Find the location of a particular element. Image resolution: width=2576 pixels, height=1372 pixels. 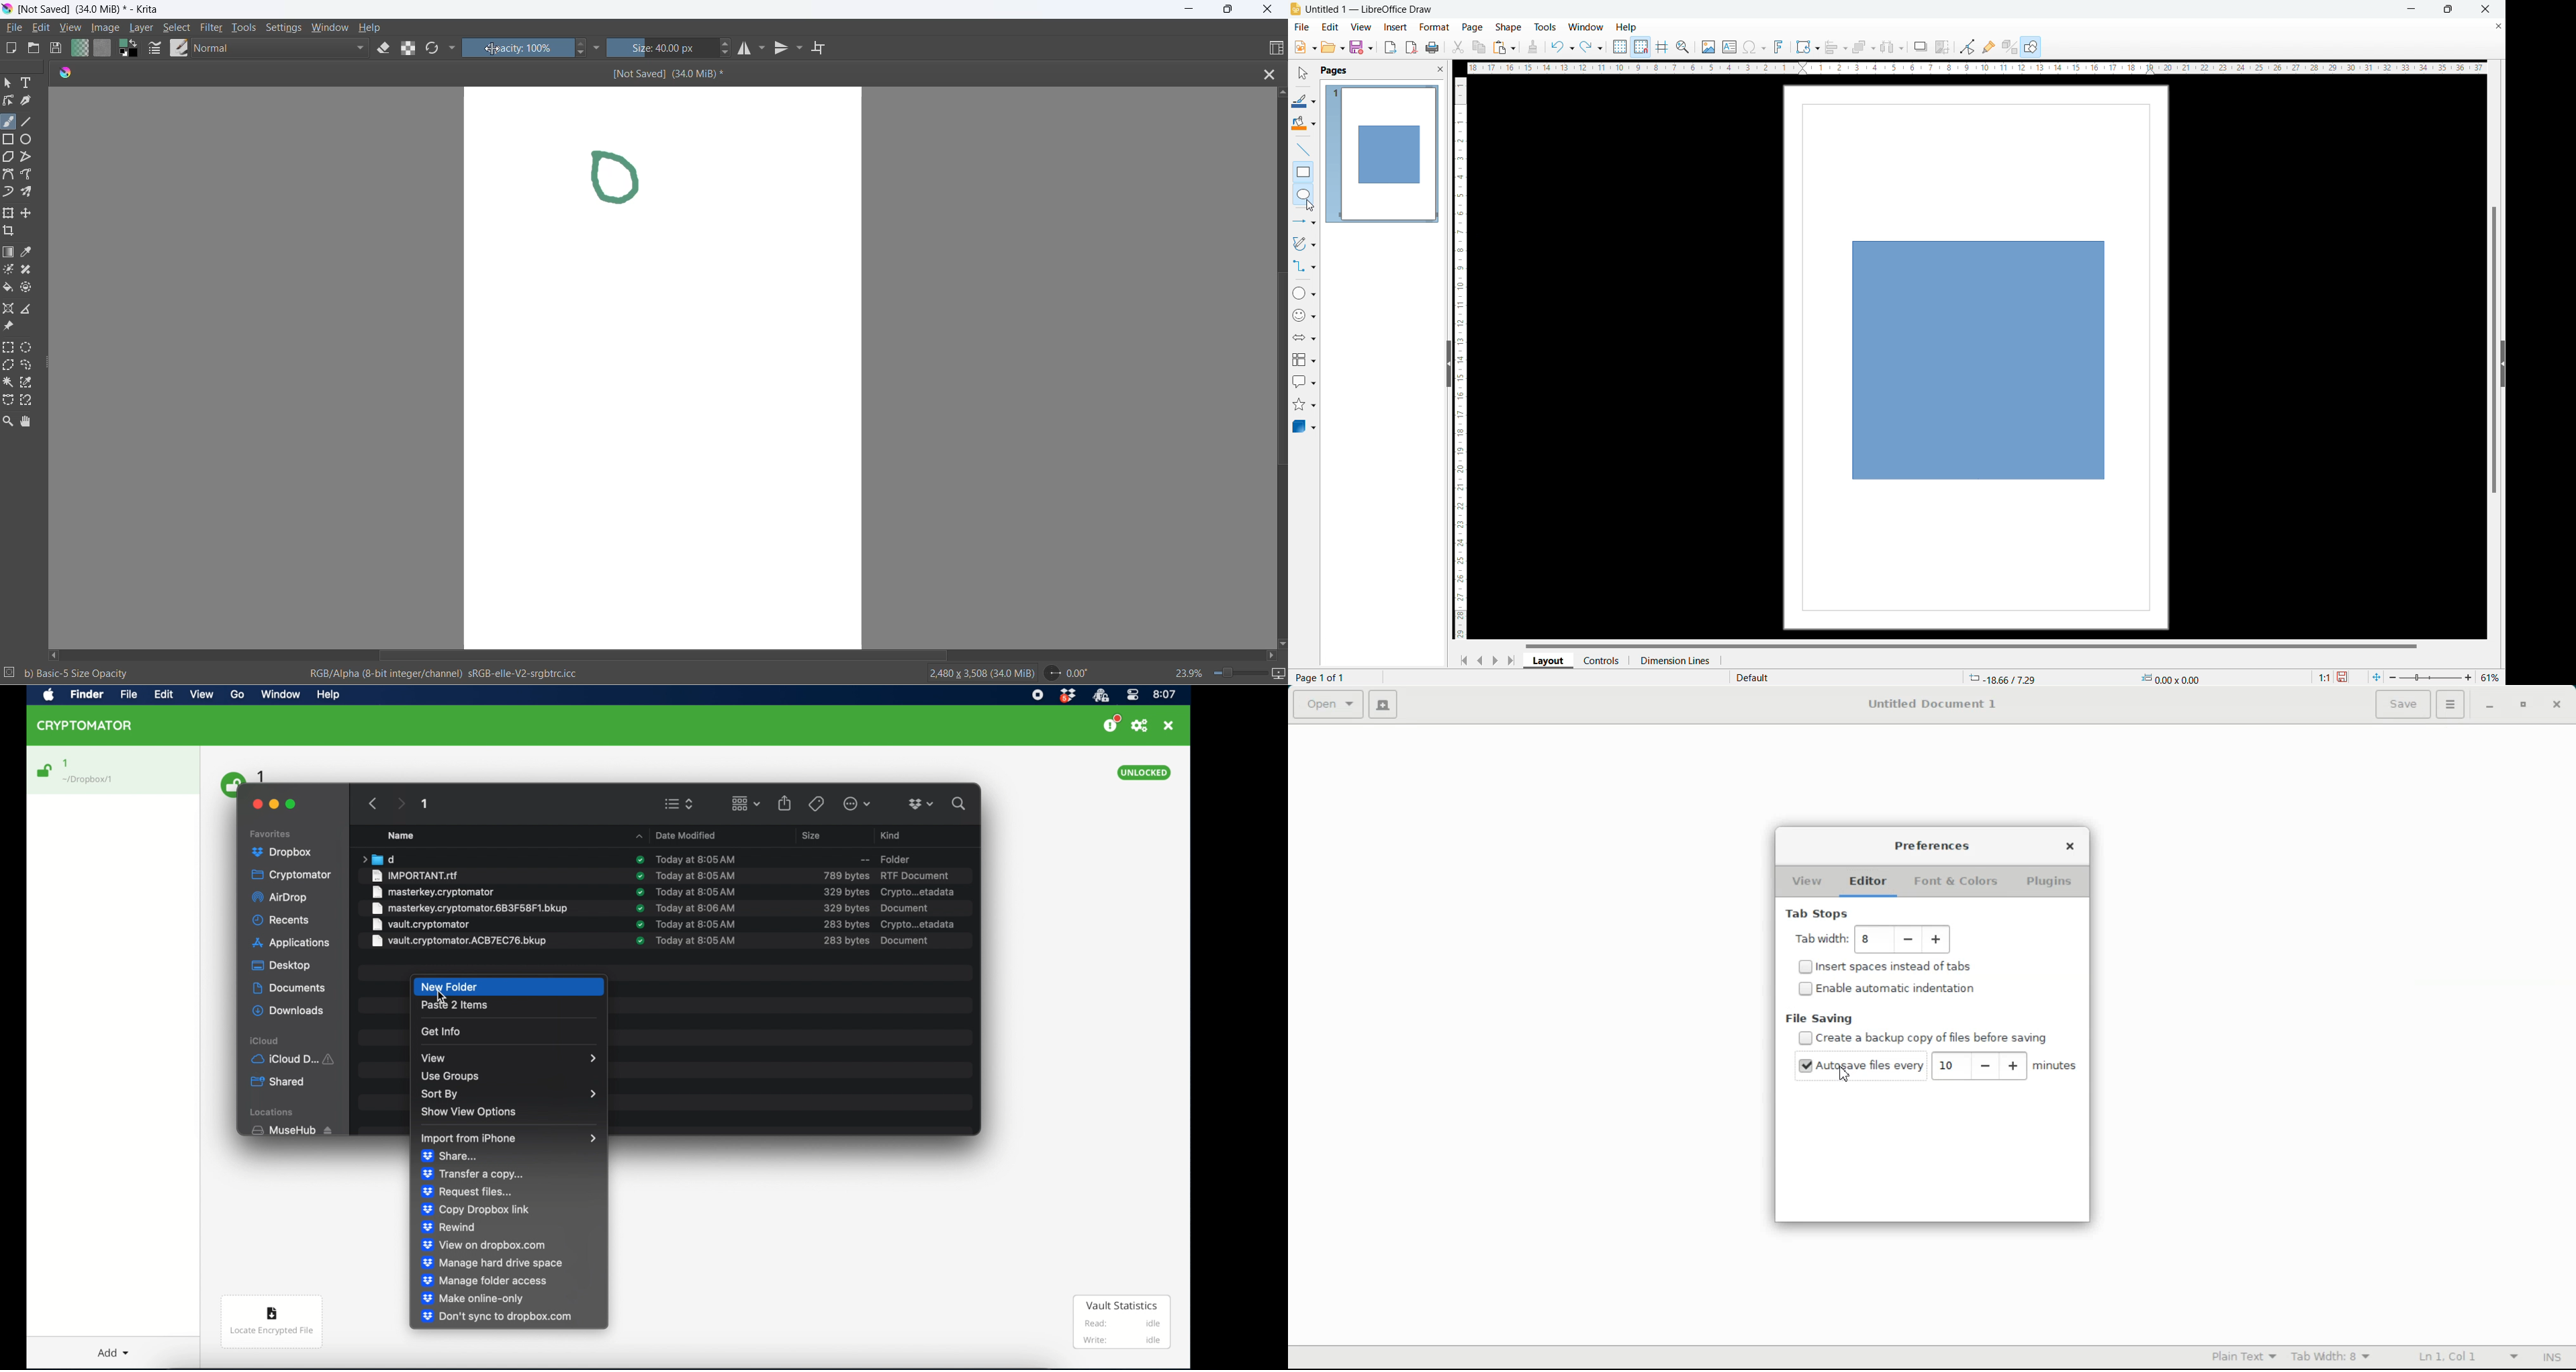

zoom and pan is located at coordinates (1682, 48).